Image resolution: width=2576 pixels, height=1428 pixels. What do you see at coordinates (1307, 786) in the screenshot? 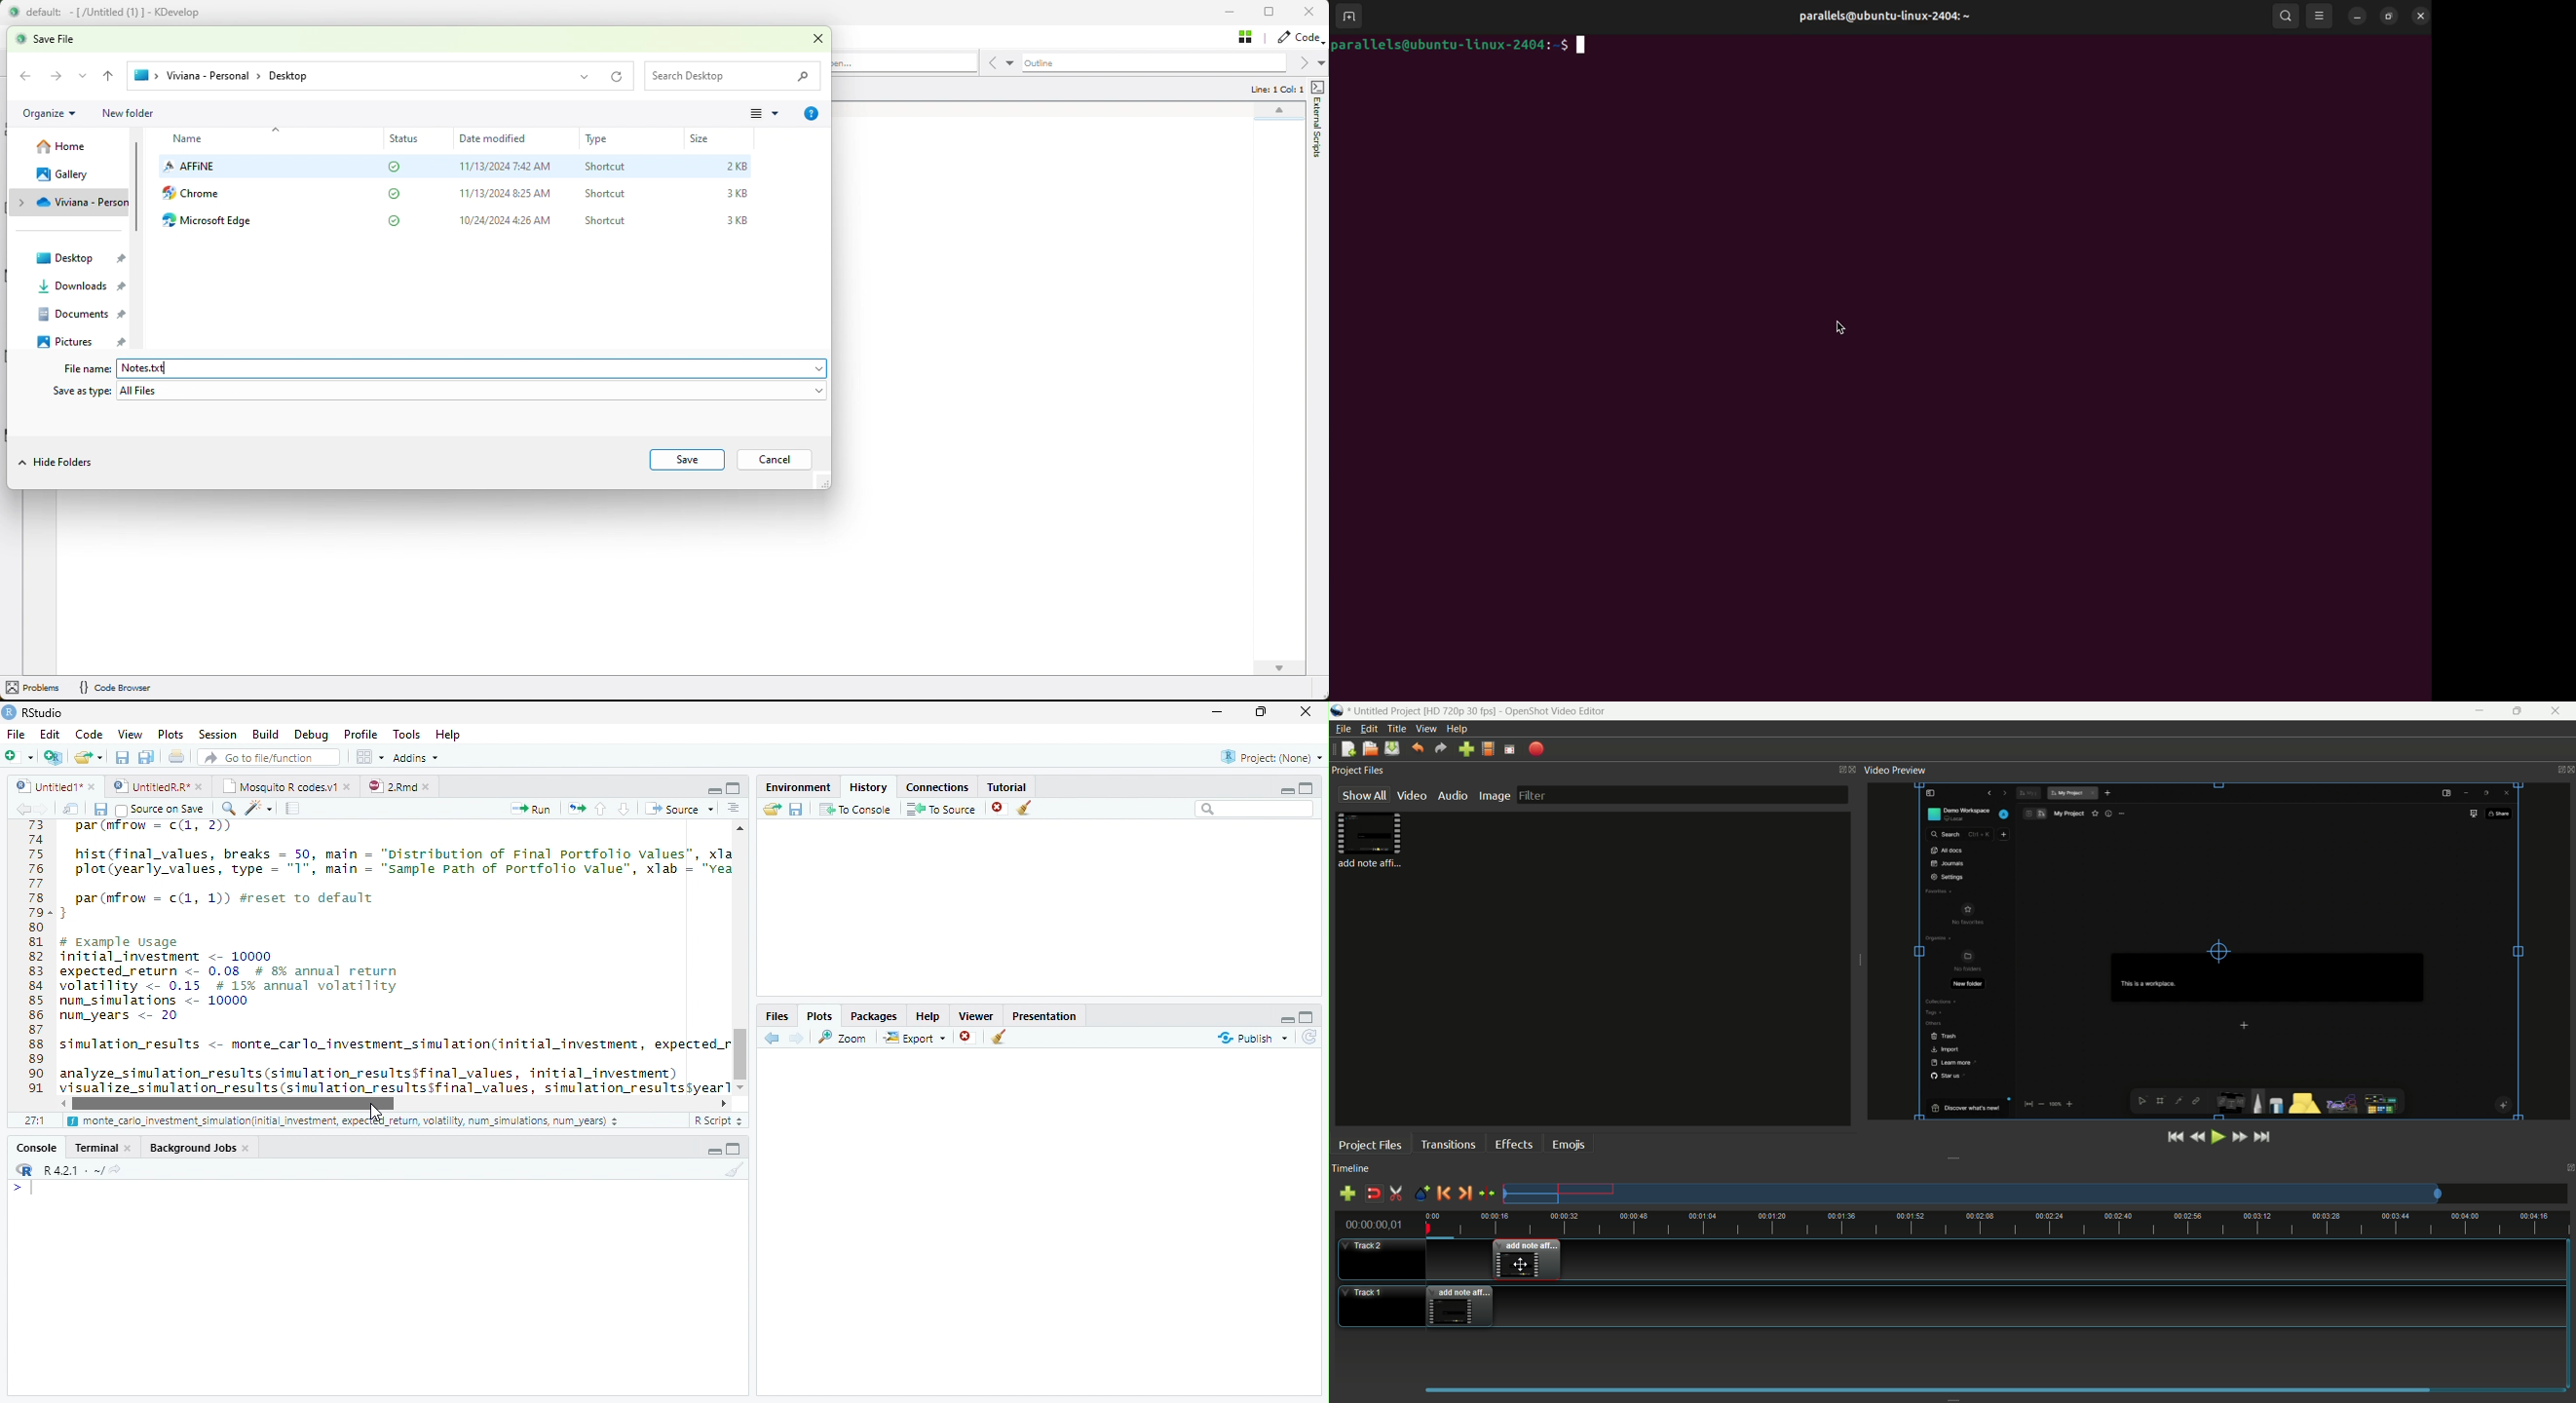
I see `Full Height` at bounding box center [1307, 786].